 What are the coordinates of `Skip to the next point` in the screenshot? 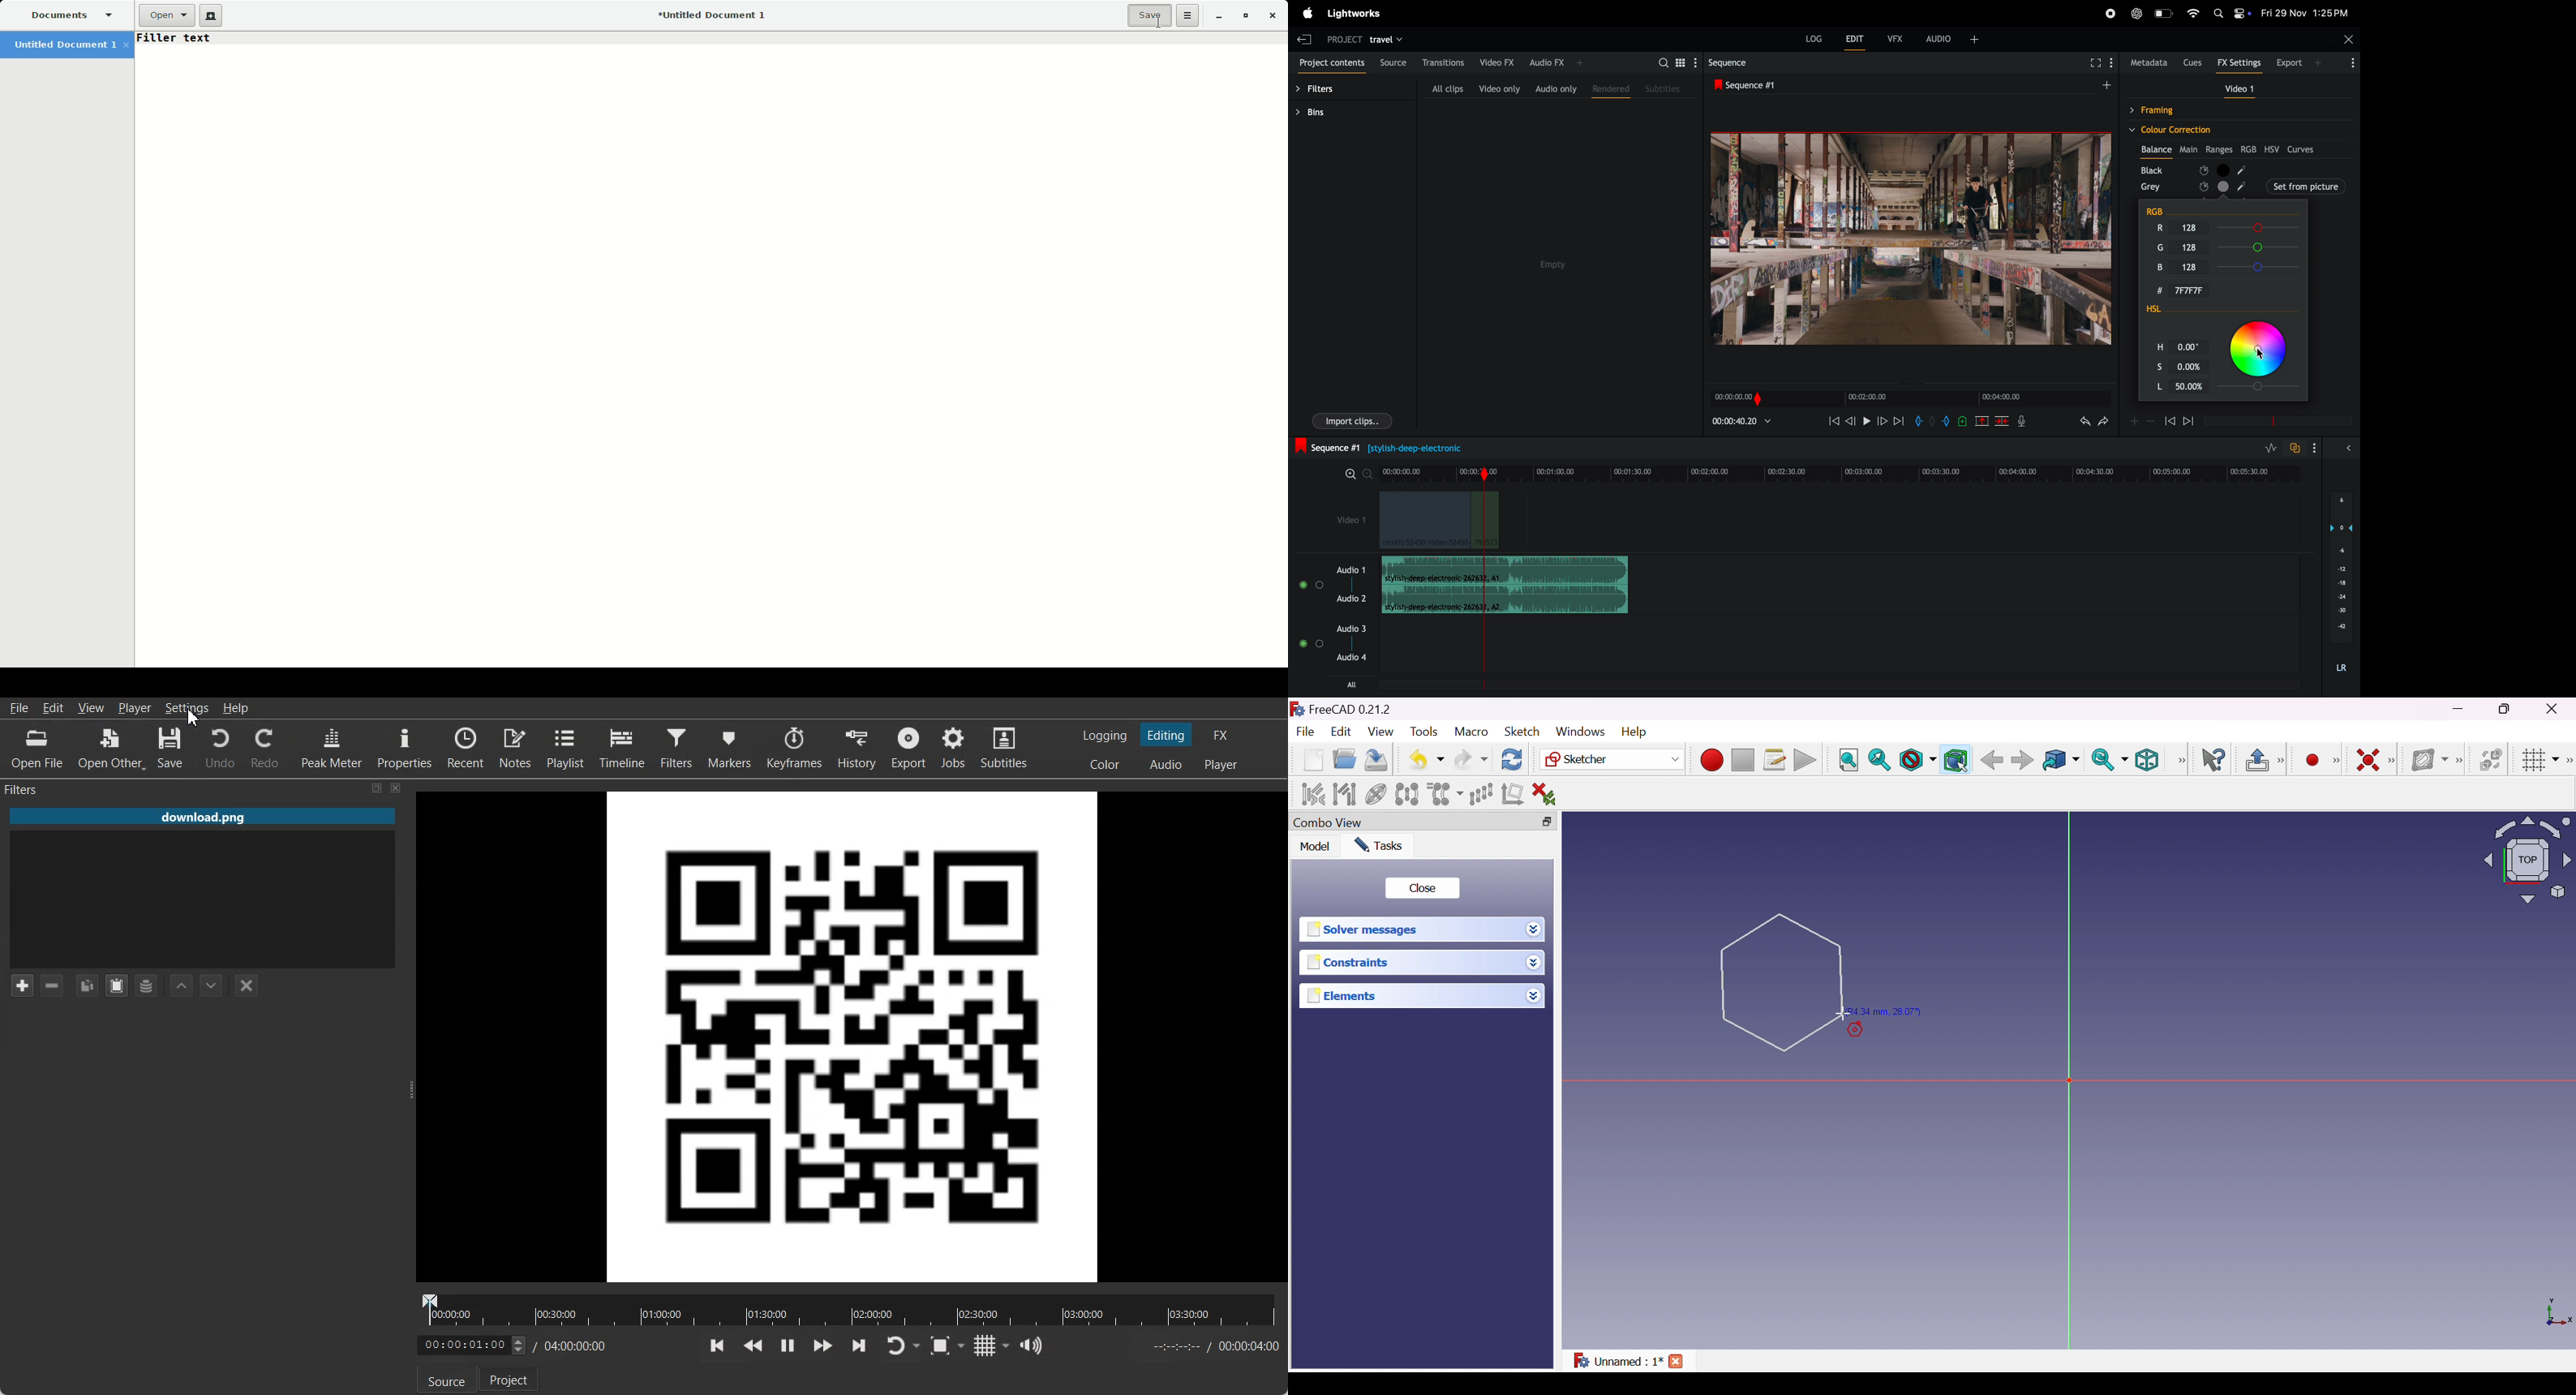 It's located at (858, 1346).